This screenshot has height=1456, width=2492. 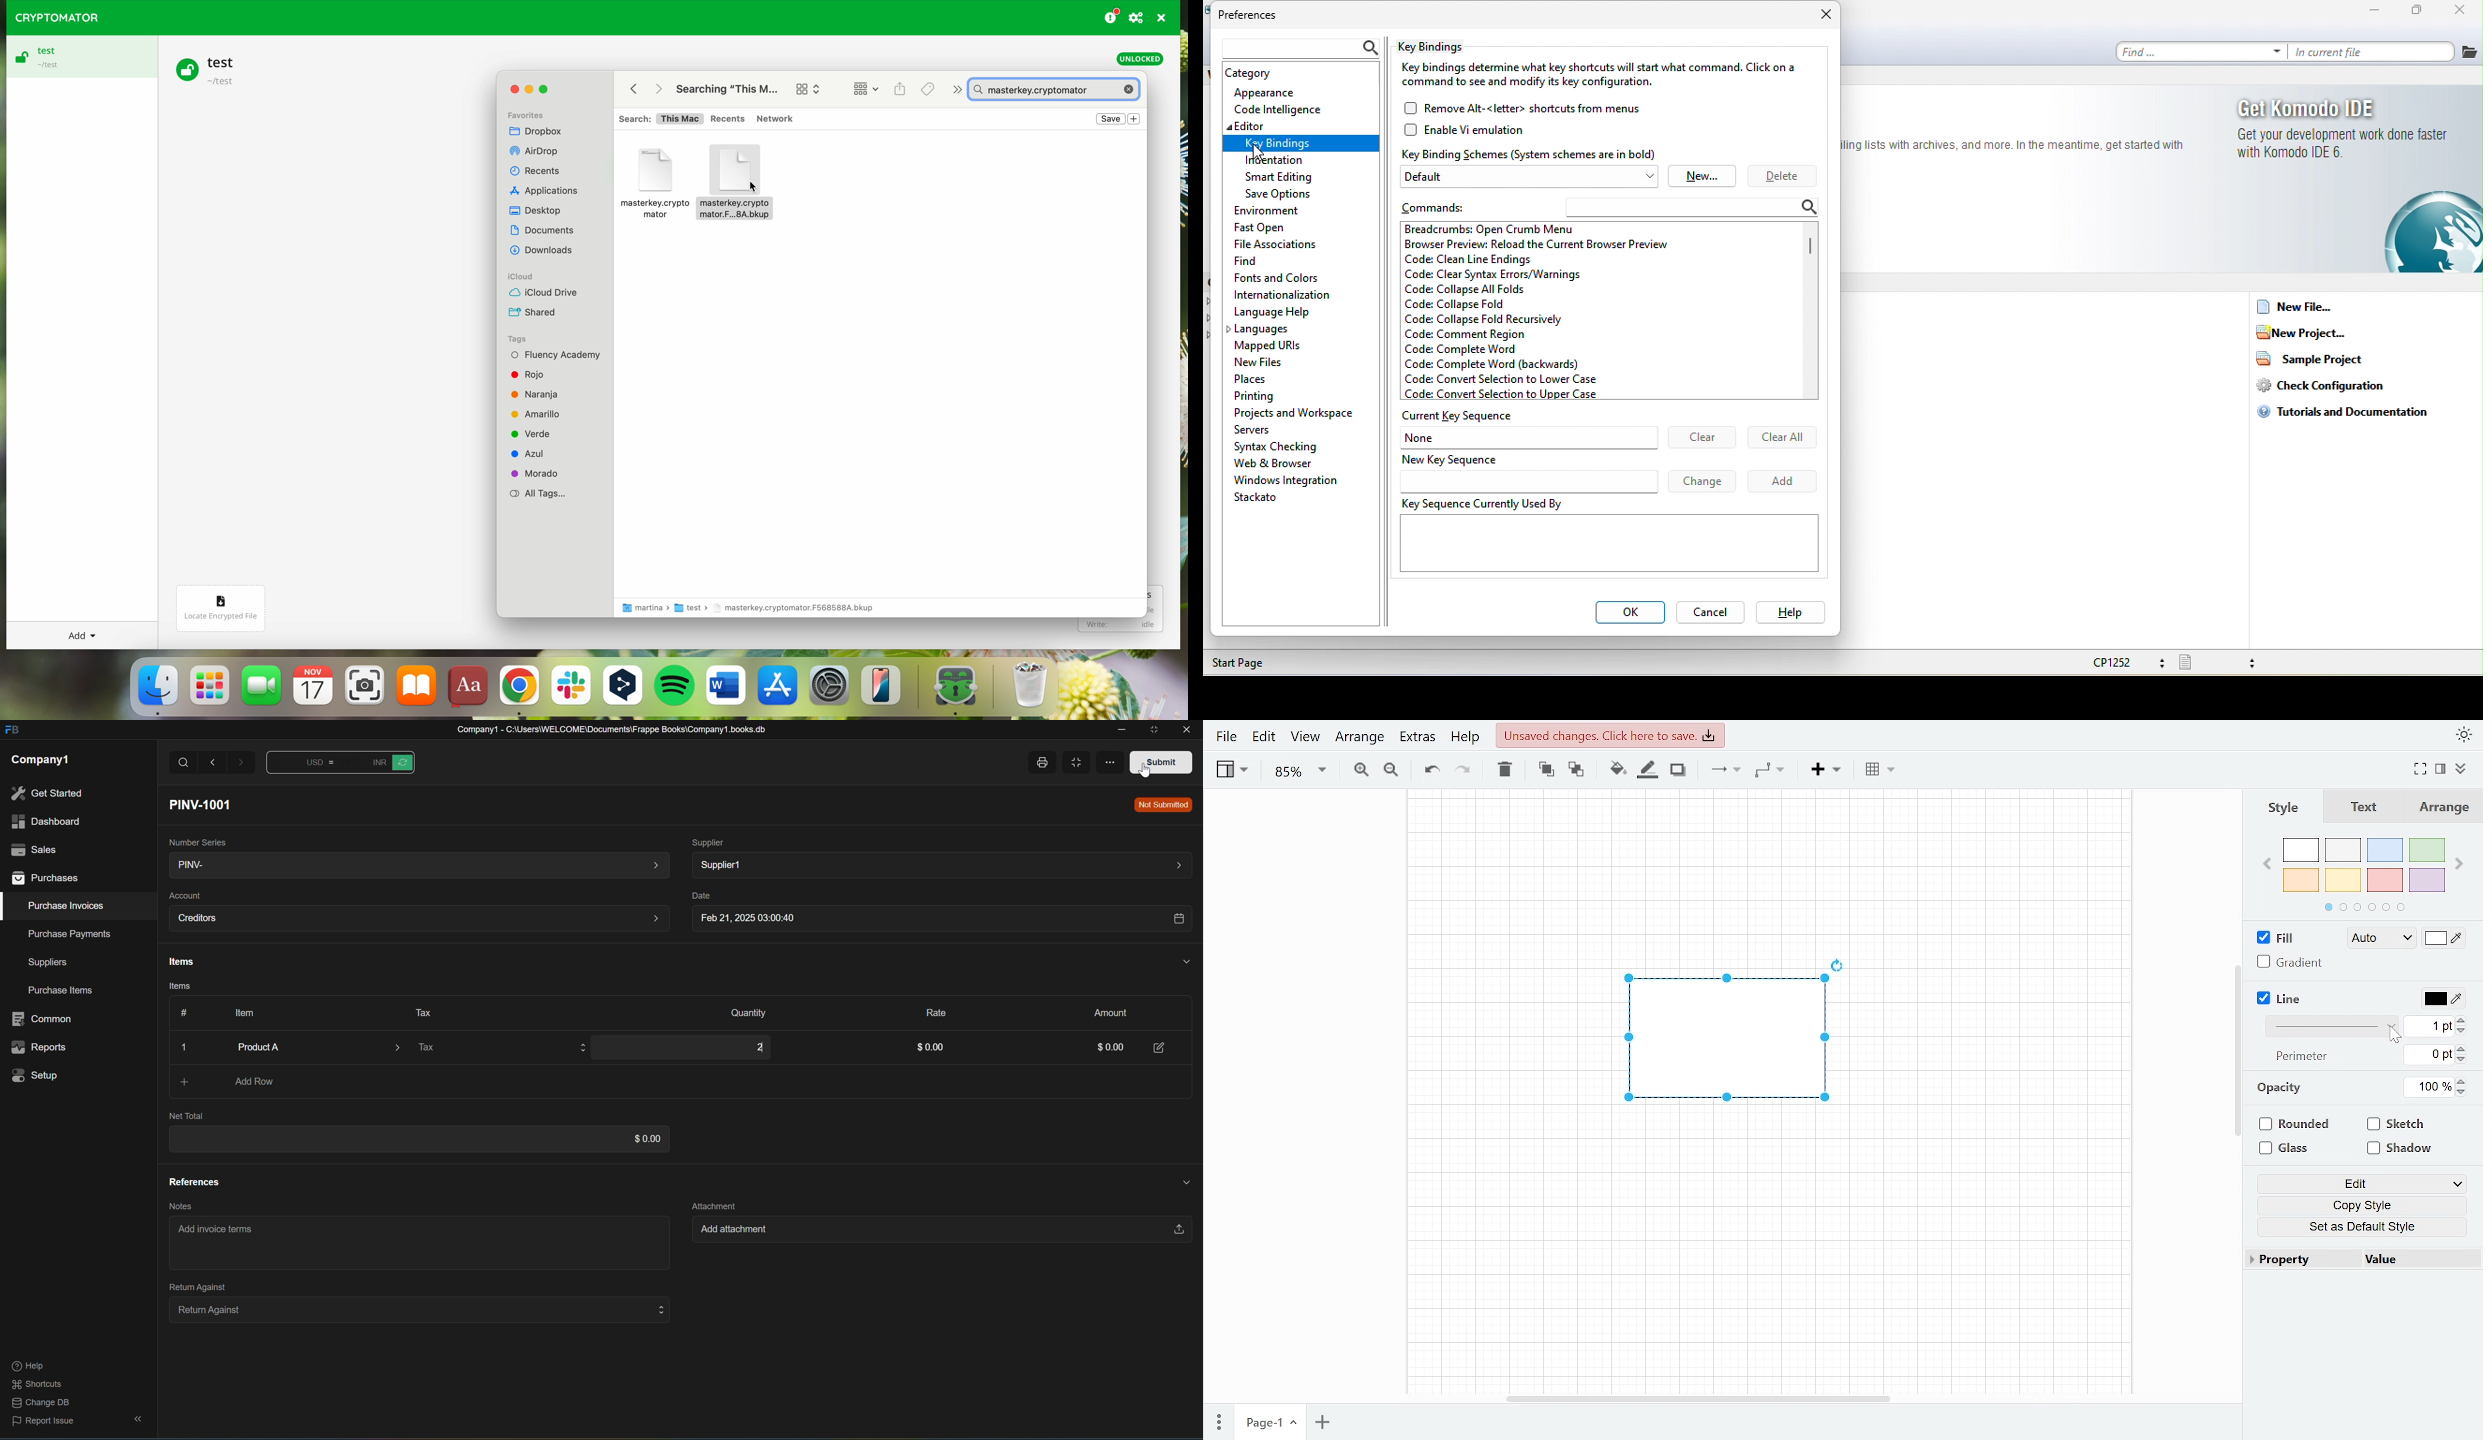 I want to click on Product A, so click(x=309, y=1047).